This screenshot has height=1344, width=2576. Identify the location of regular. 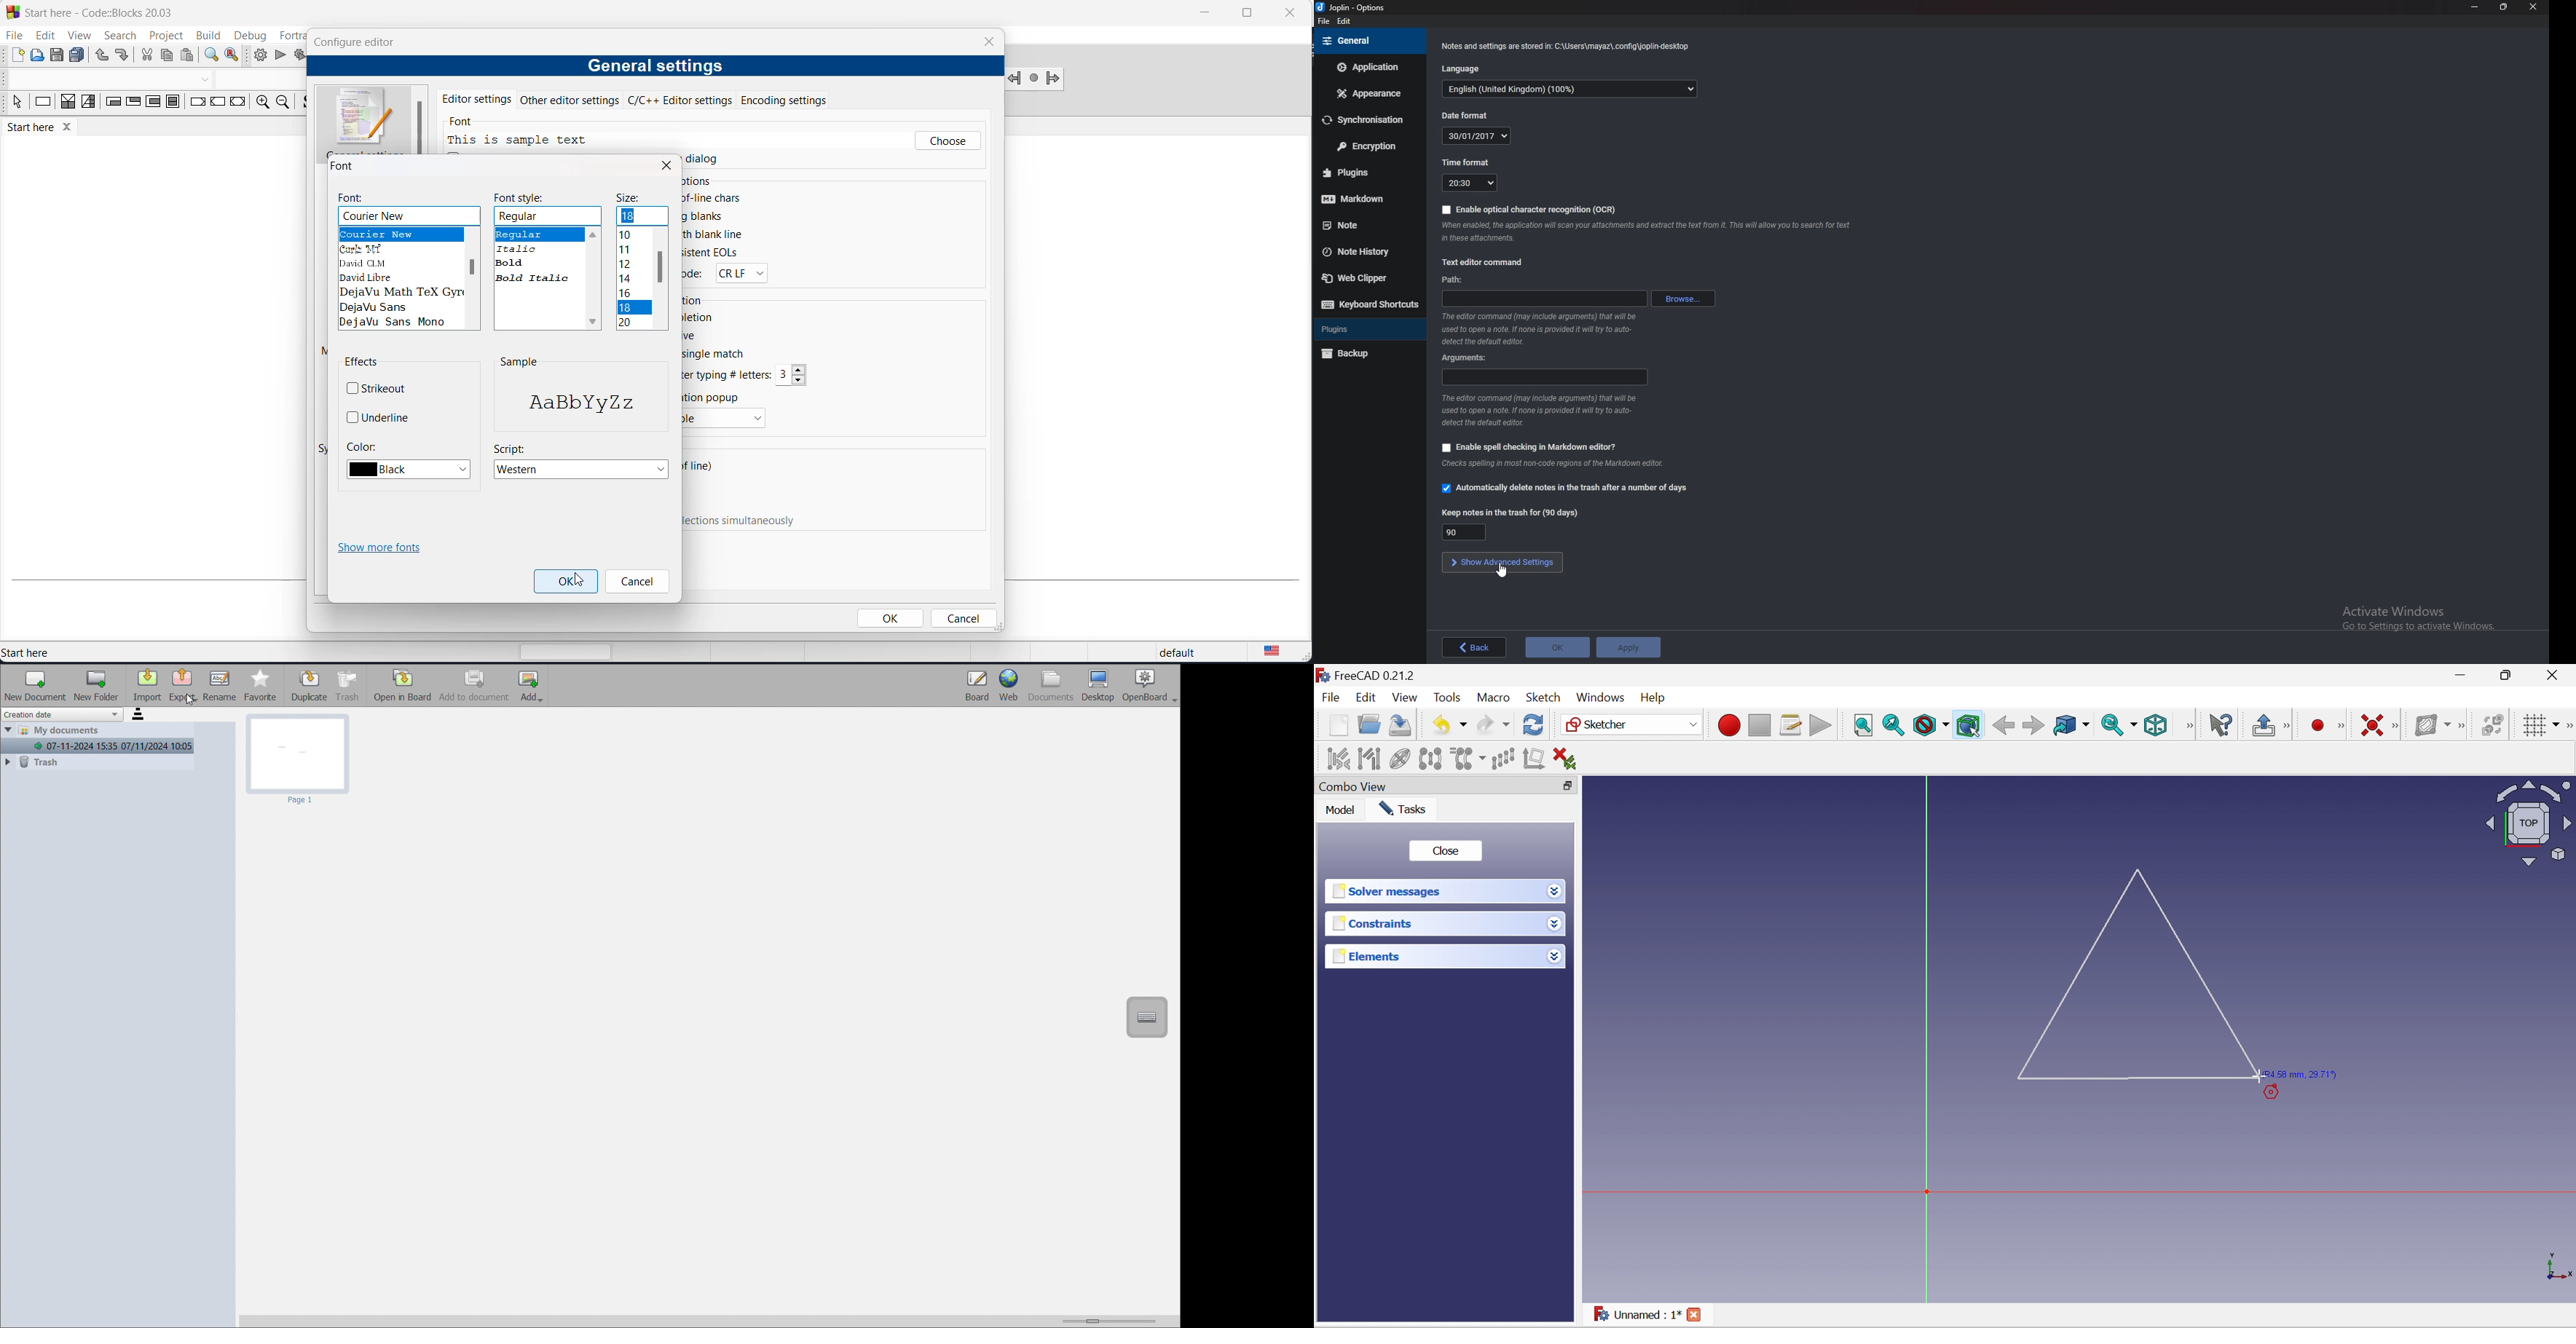
(549, 216).